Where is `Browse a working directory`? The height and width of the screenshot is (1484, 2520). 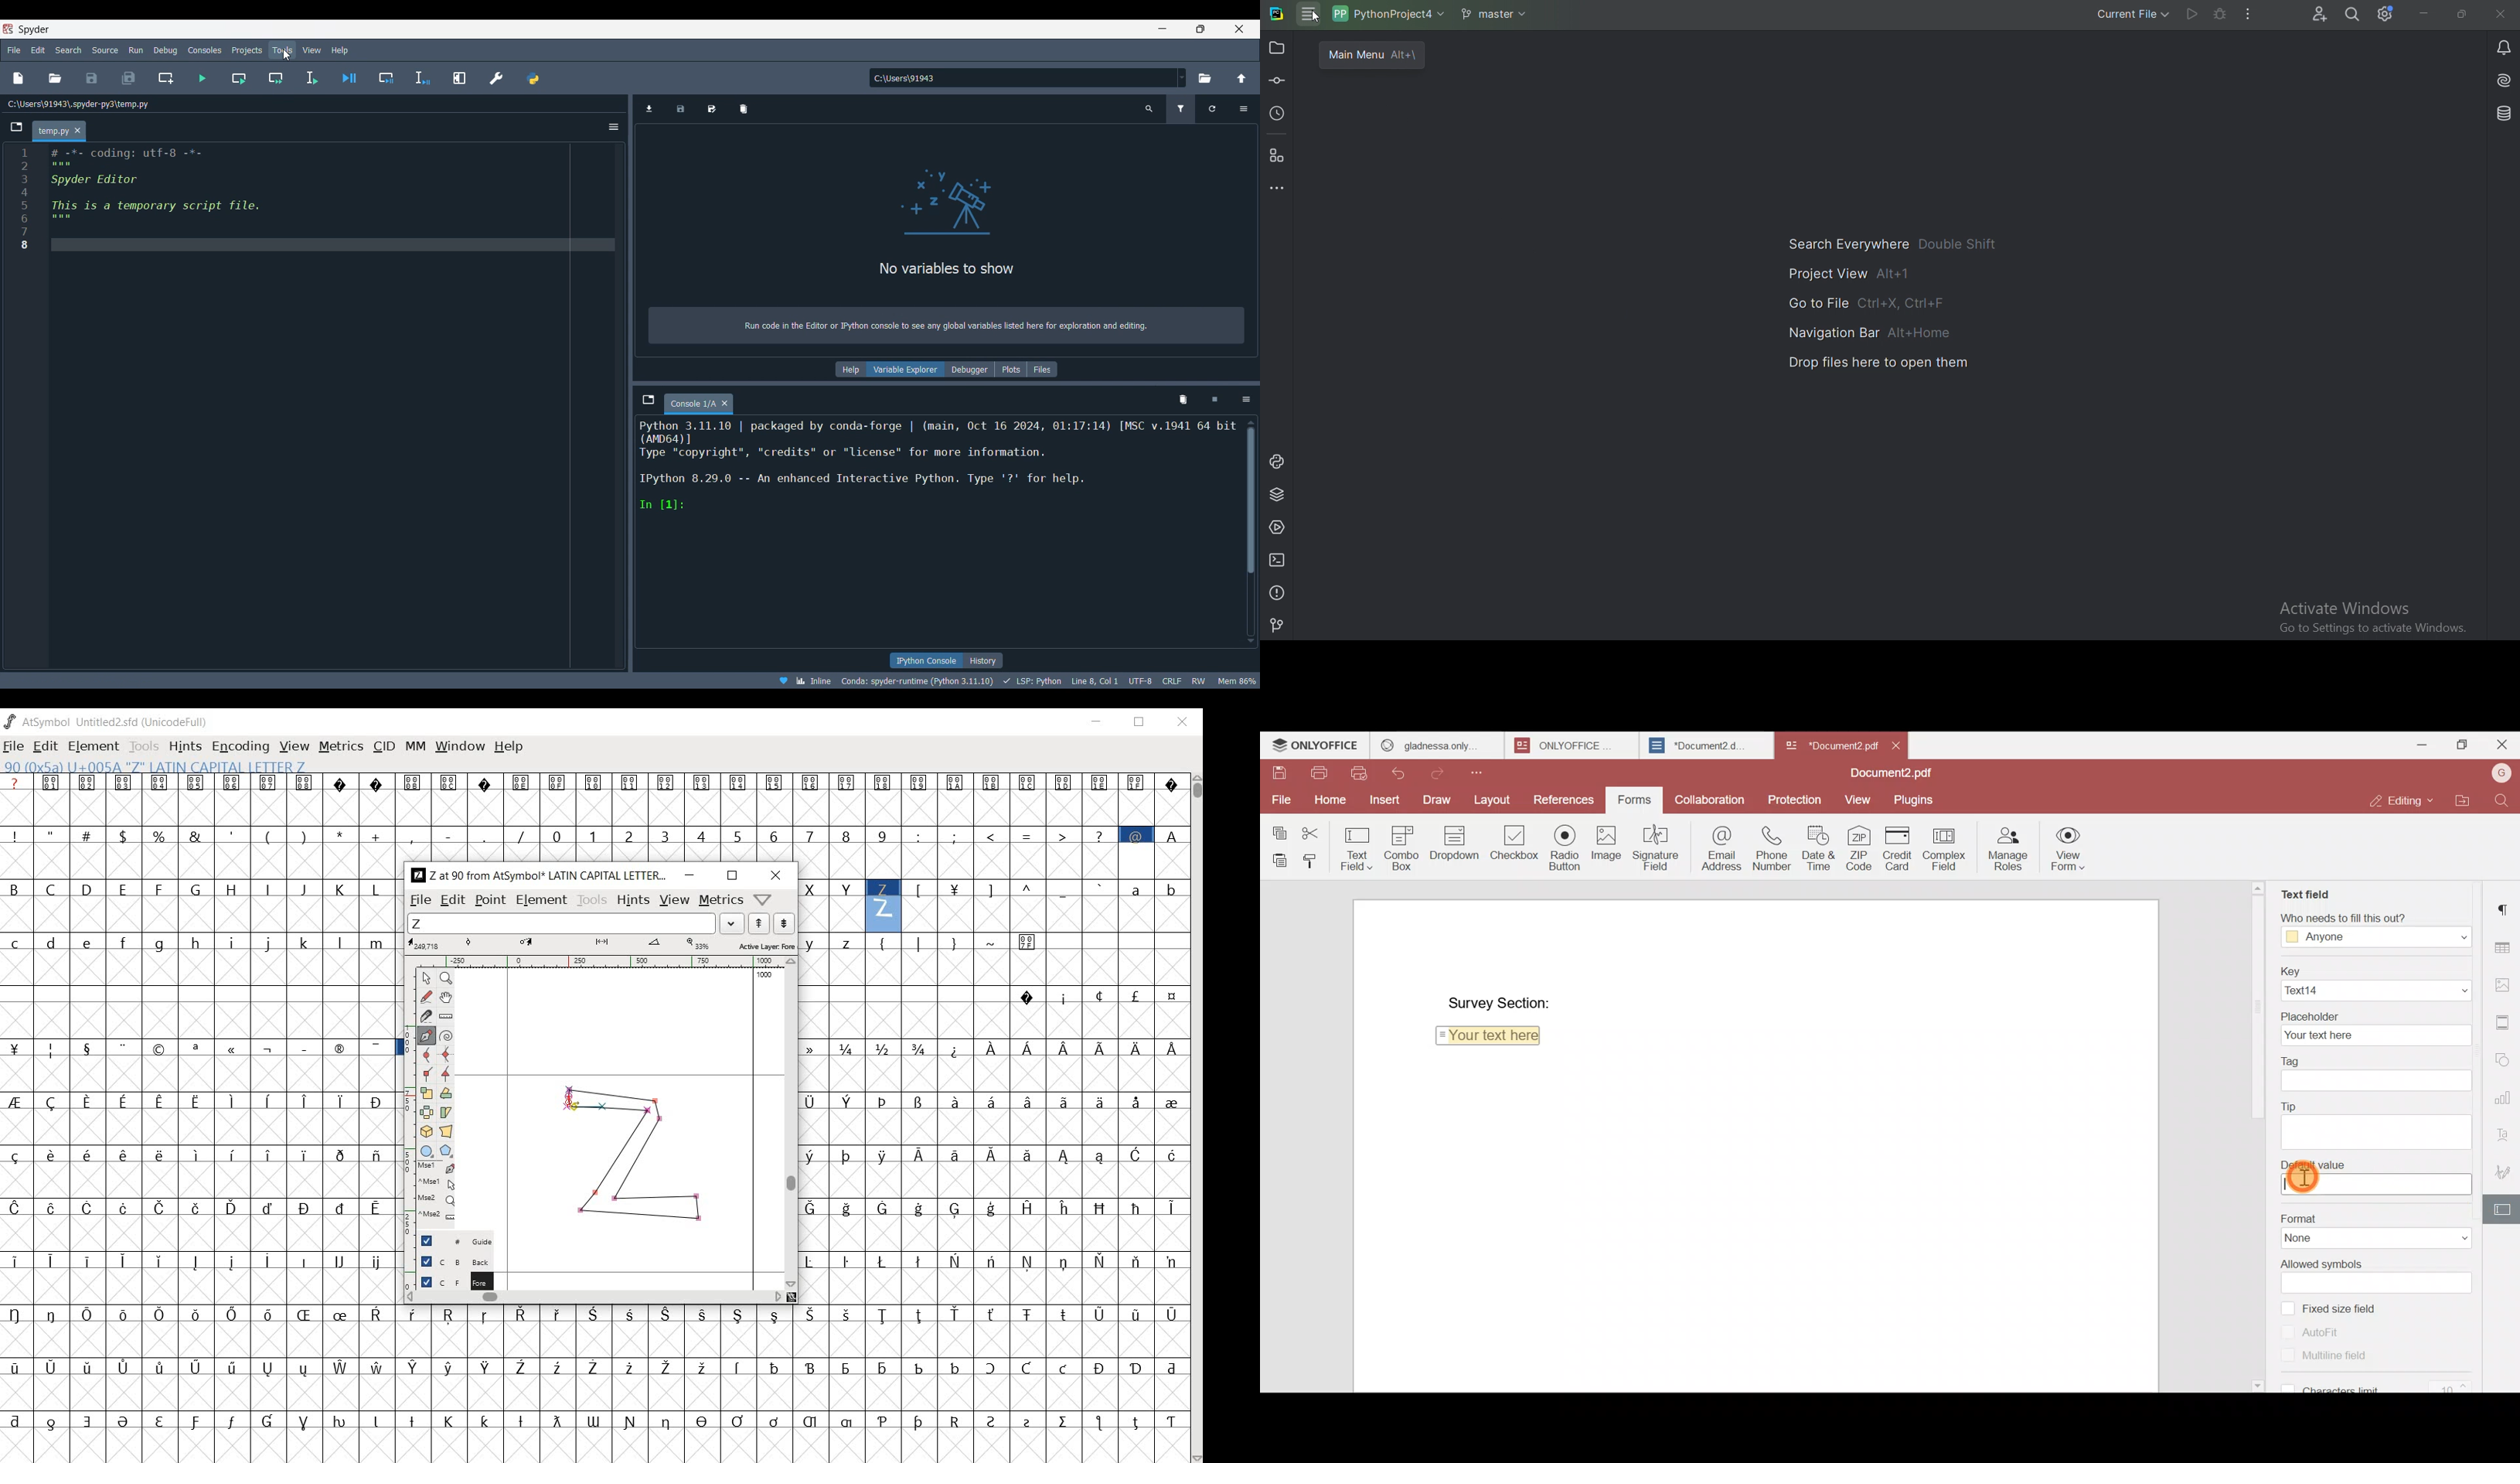 Browse a working directory is located at coordinates (1204, 78).